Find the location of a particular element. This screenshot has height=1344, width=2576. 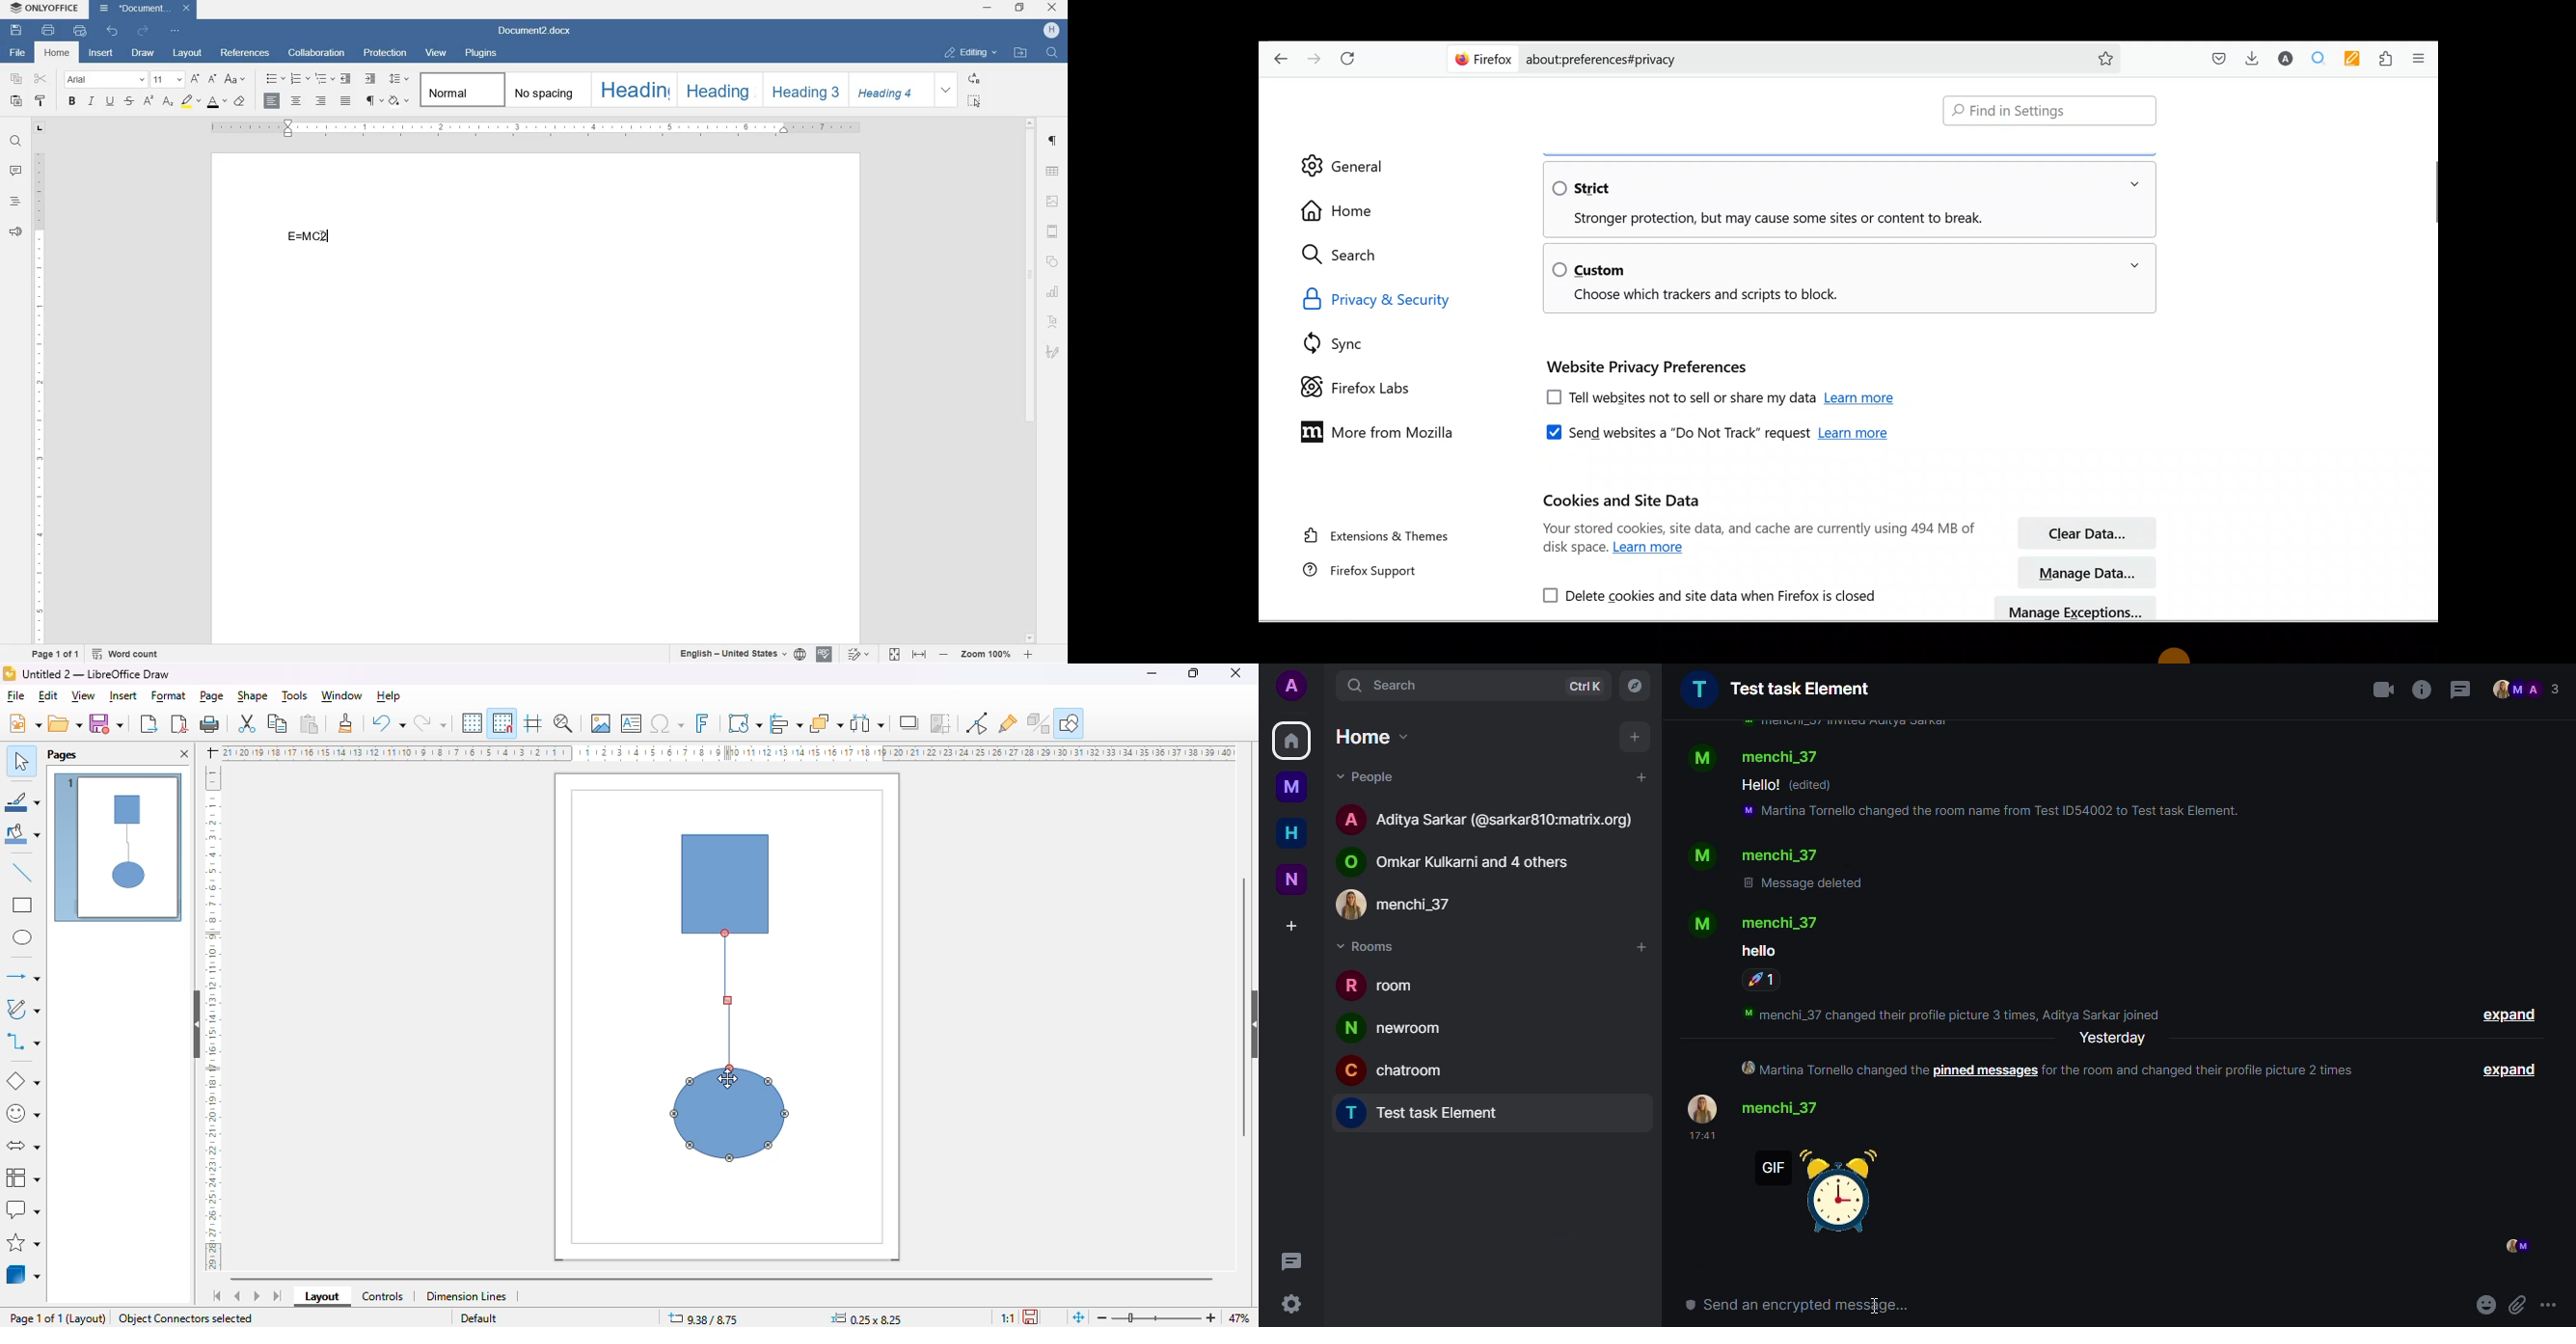

layout is located at coordinates (88, 1319).